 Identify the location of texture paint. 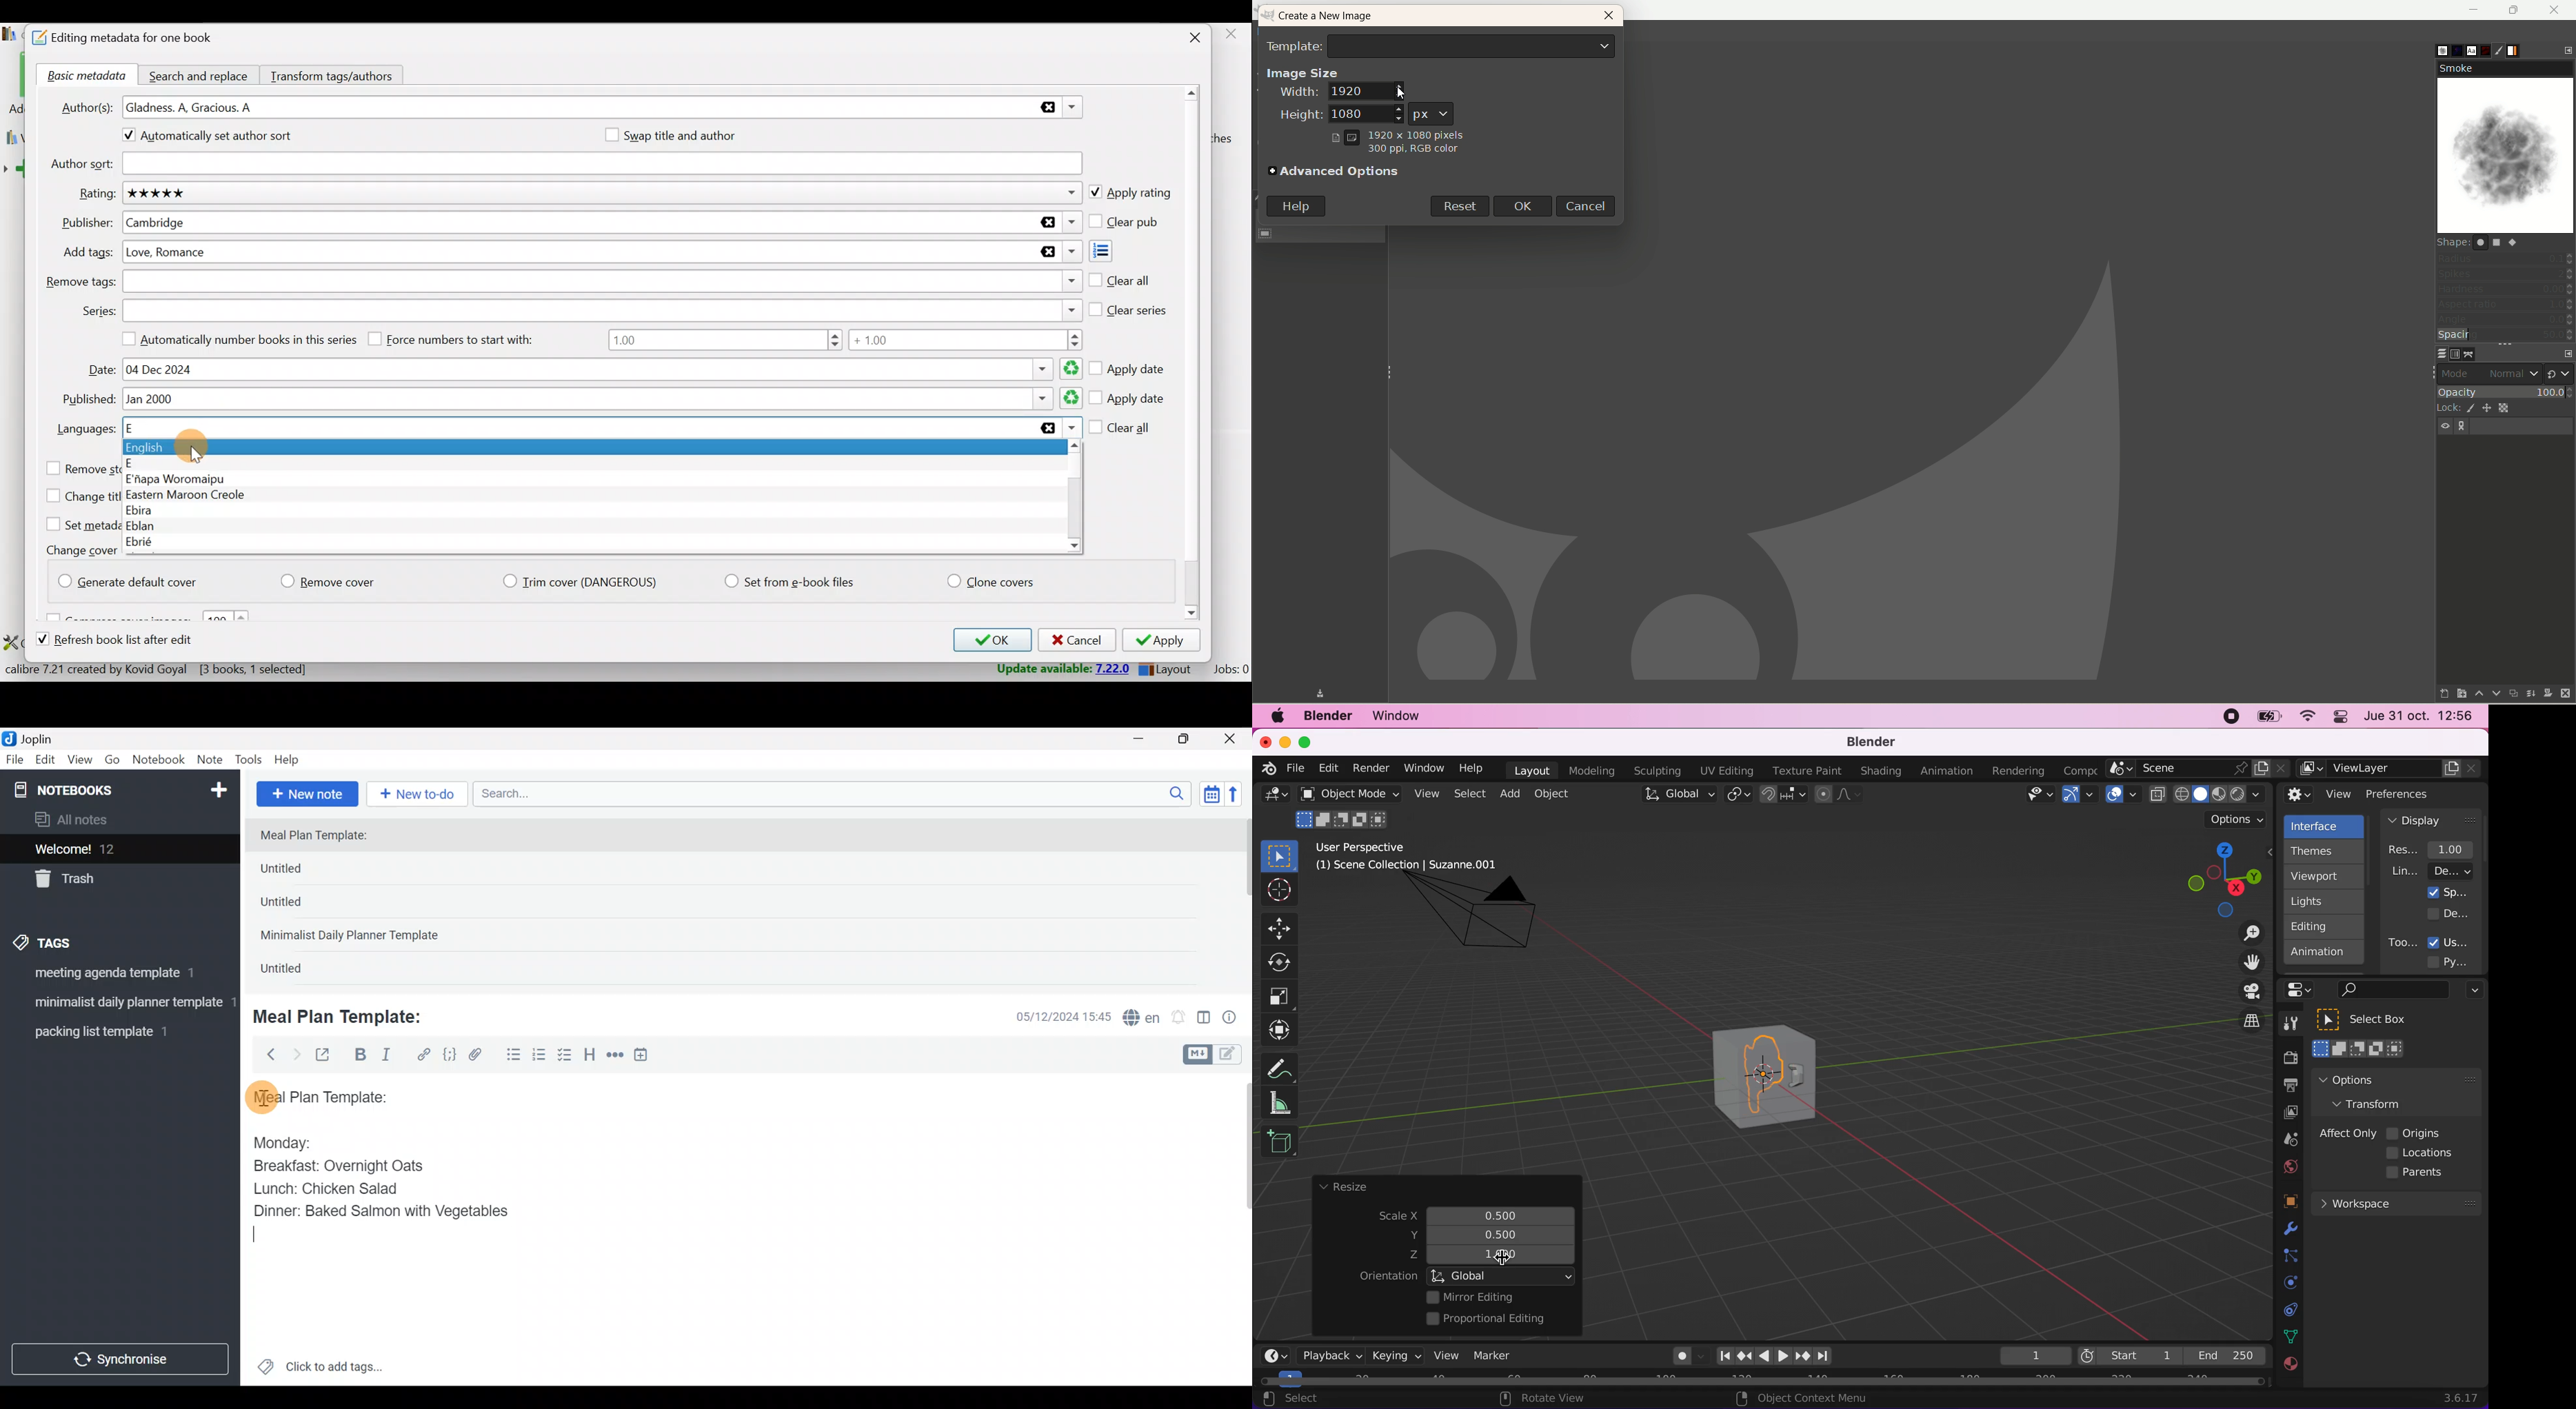
(1805, 770).